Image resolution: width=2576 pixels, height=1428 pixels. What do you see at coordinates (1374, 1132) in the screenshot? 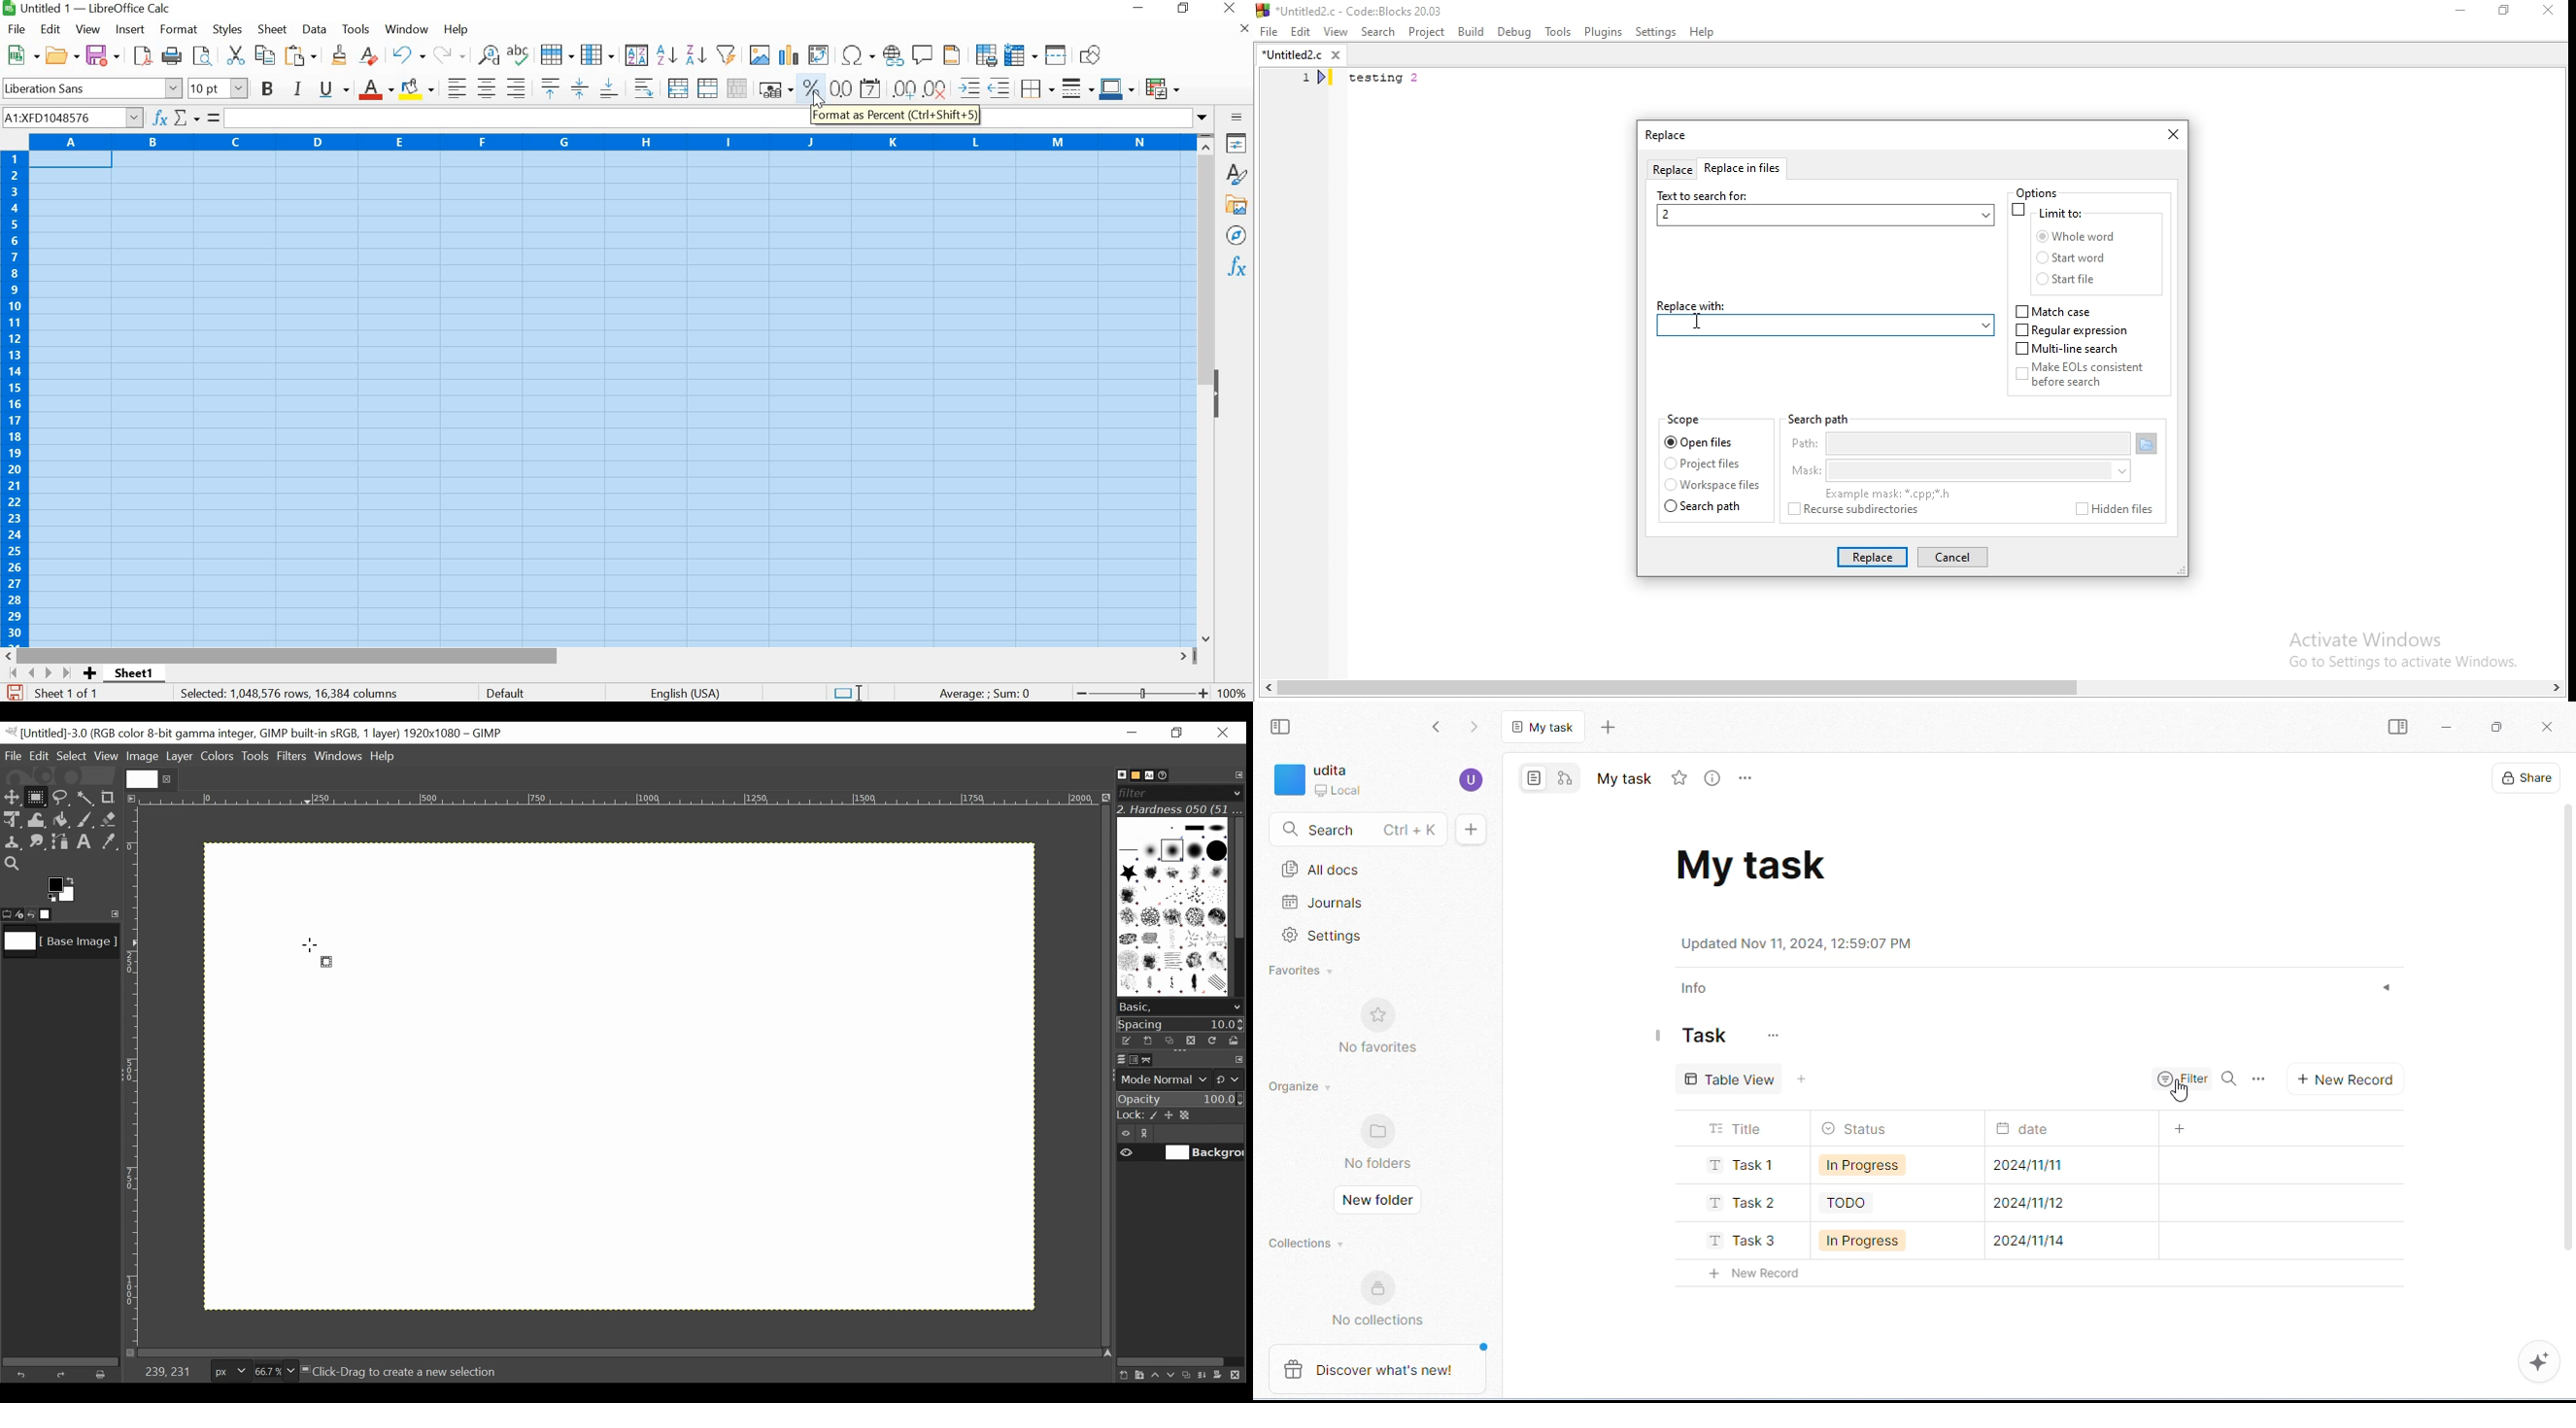
I see `favorites logo` at bounding box center [1374, 1132].